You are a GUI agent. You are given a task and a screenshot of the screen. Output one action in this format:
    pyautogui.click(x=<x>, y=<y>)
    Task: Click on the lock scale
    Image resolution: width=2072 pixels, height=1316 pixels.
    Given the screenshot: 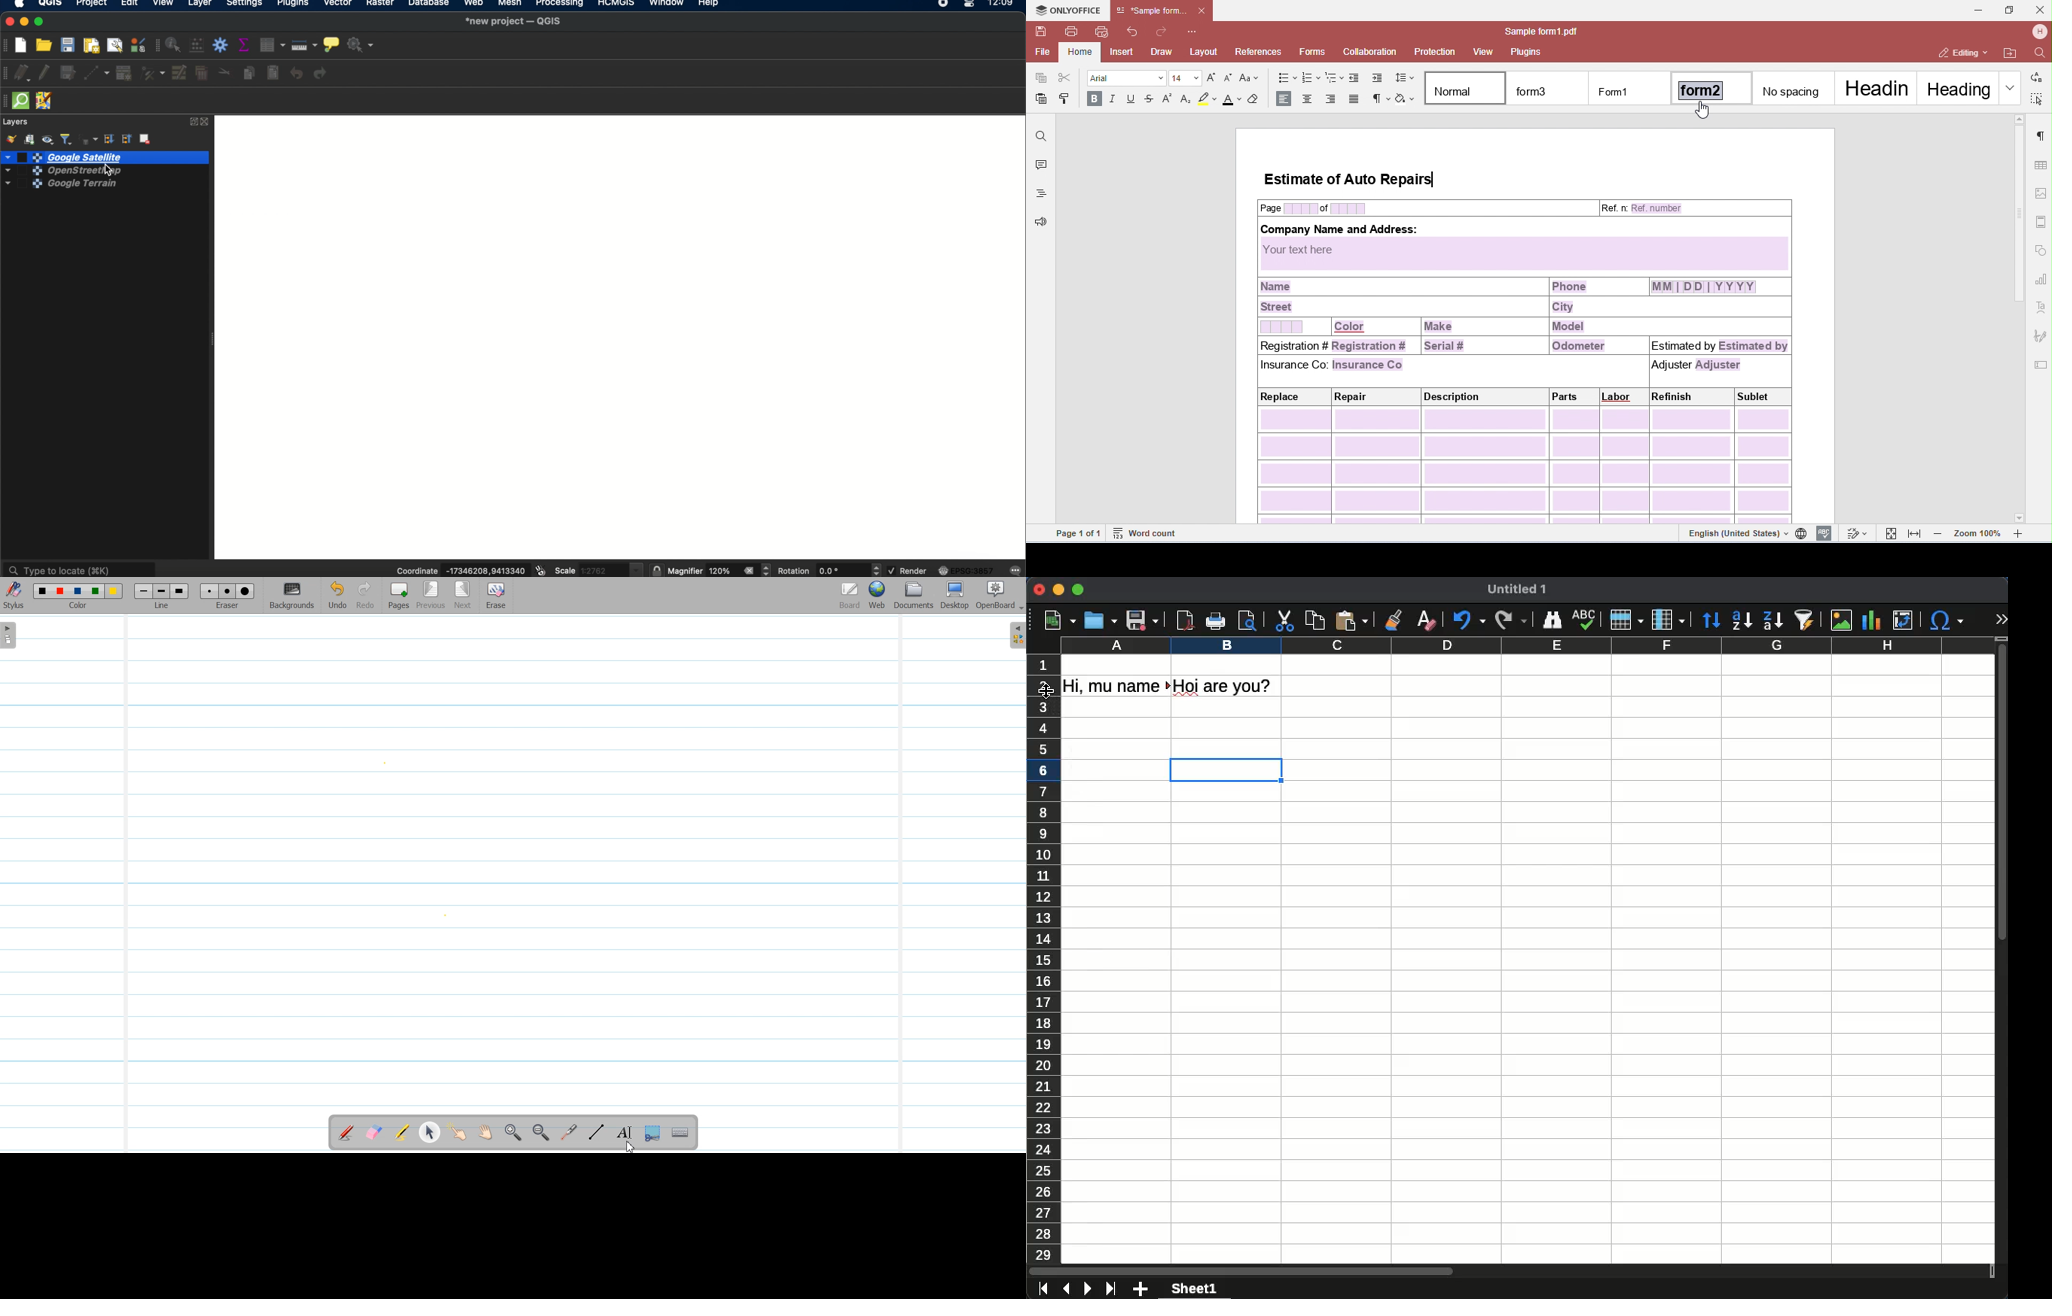 What is the action you would take?
    pyautogui.click(x=656, y=571)
    